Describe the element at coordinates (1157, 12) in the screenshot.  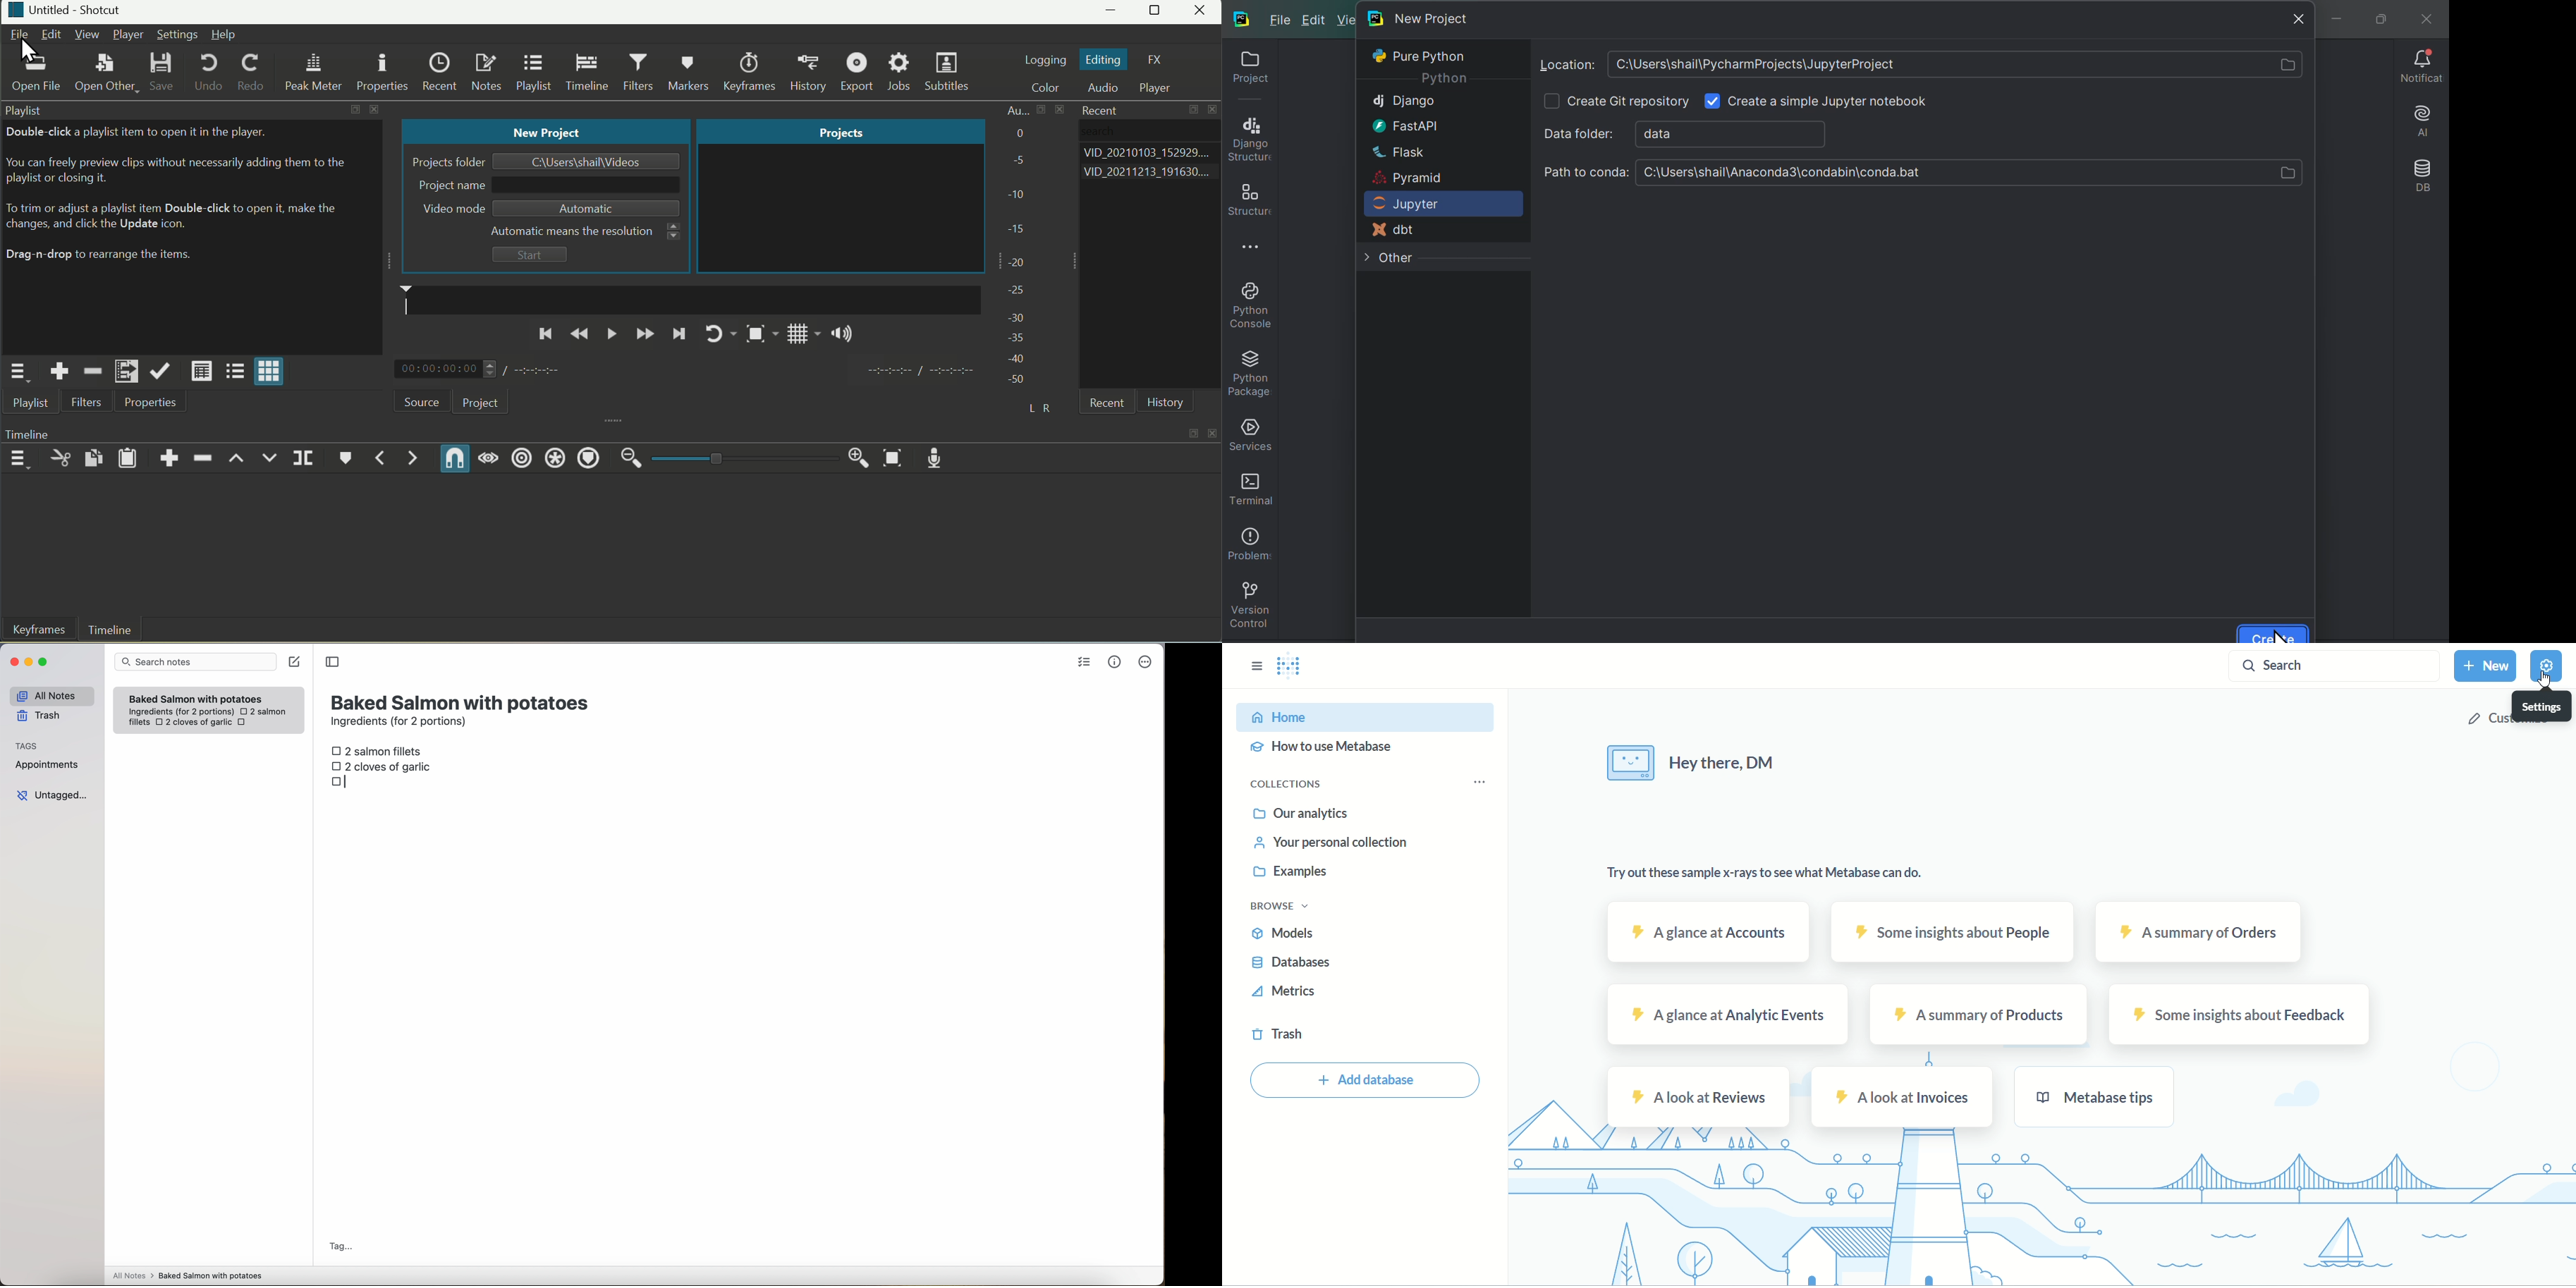
I see `Maximize` at that location.